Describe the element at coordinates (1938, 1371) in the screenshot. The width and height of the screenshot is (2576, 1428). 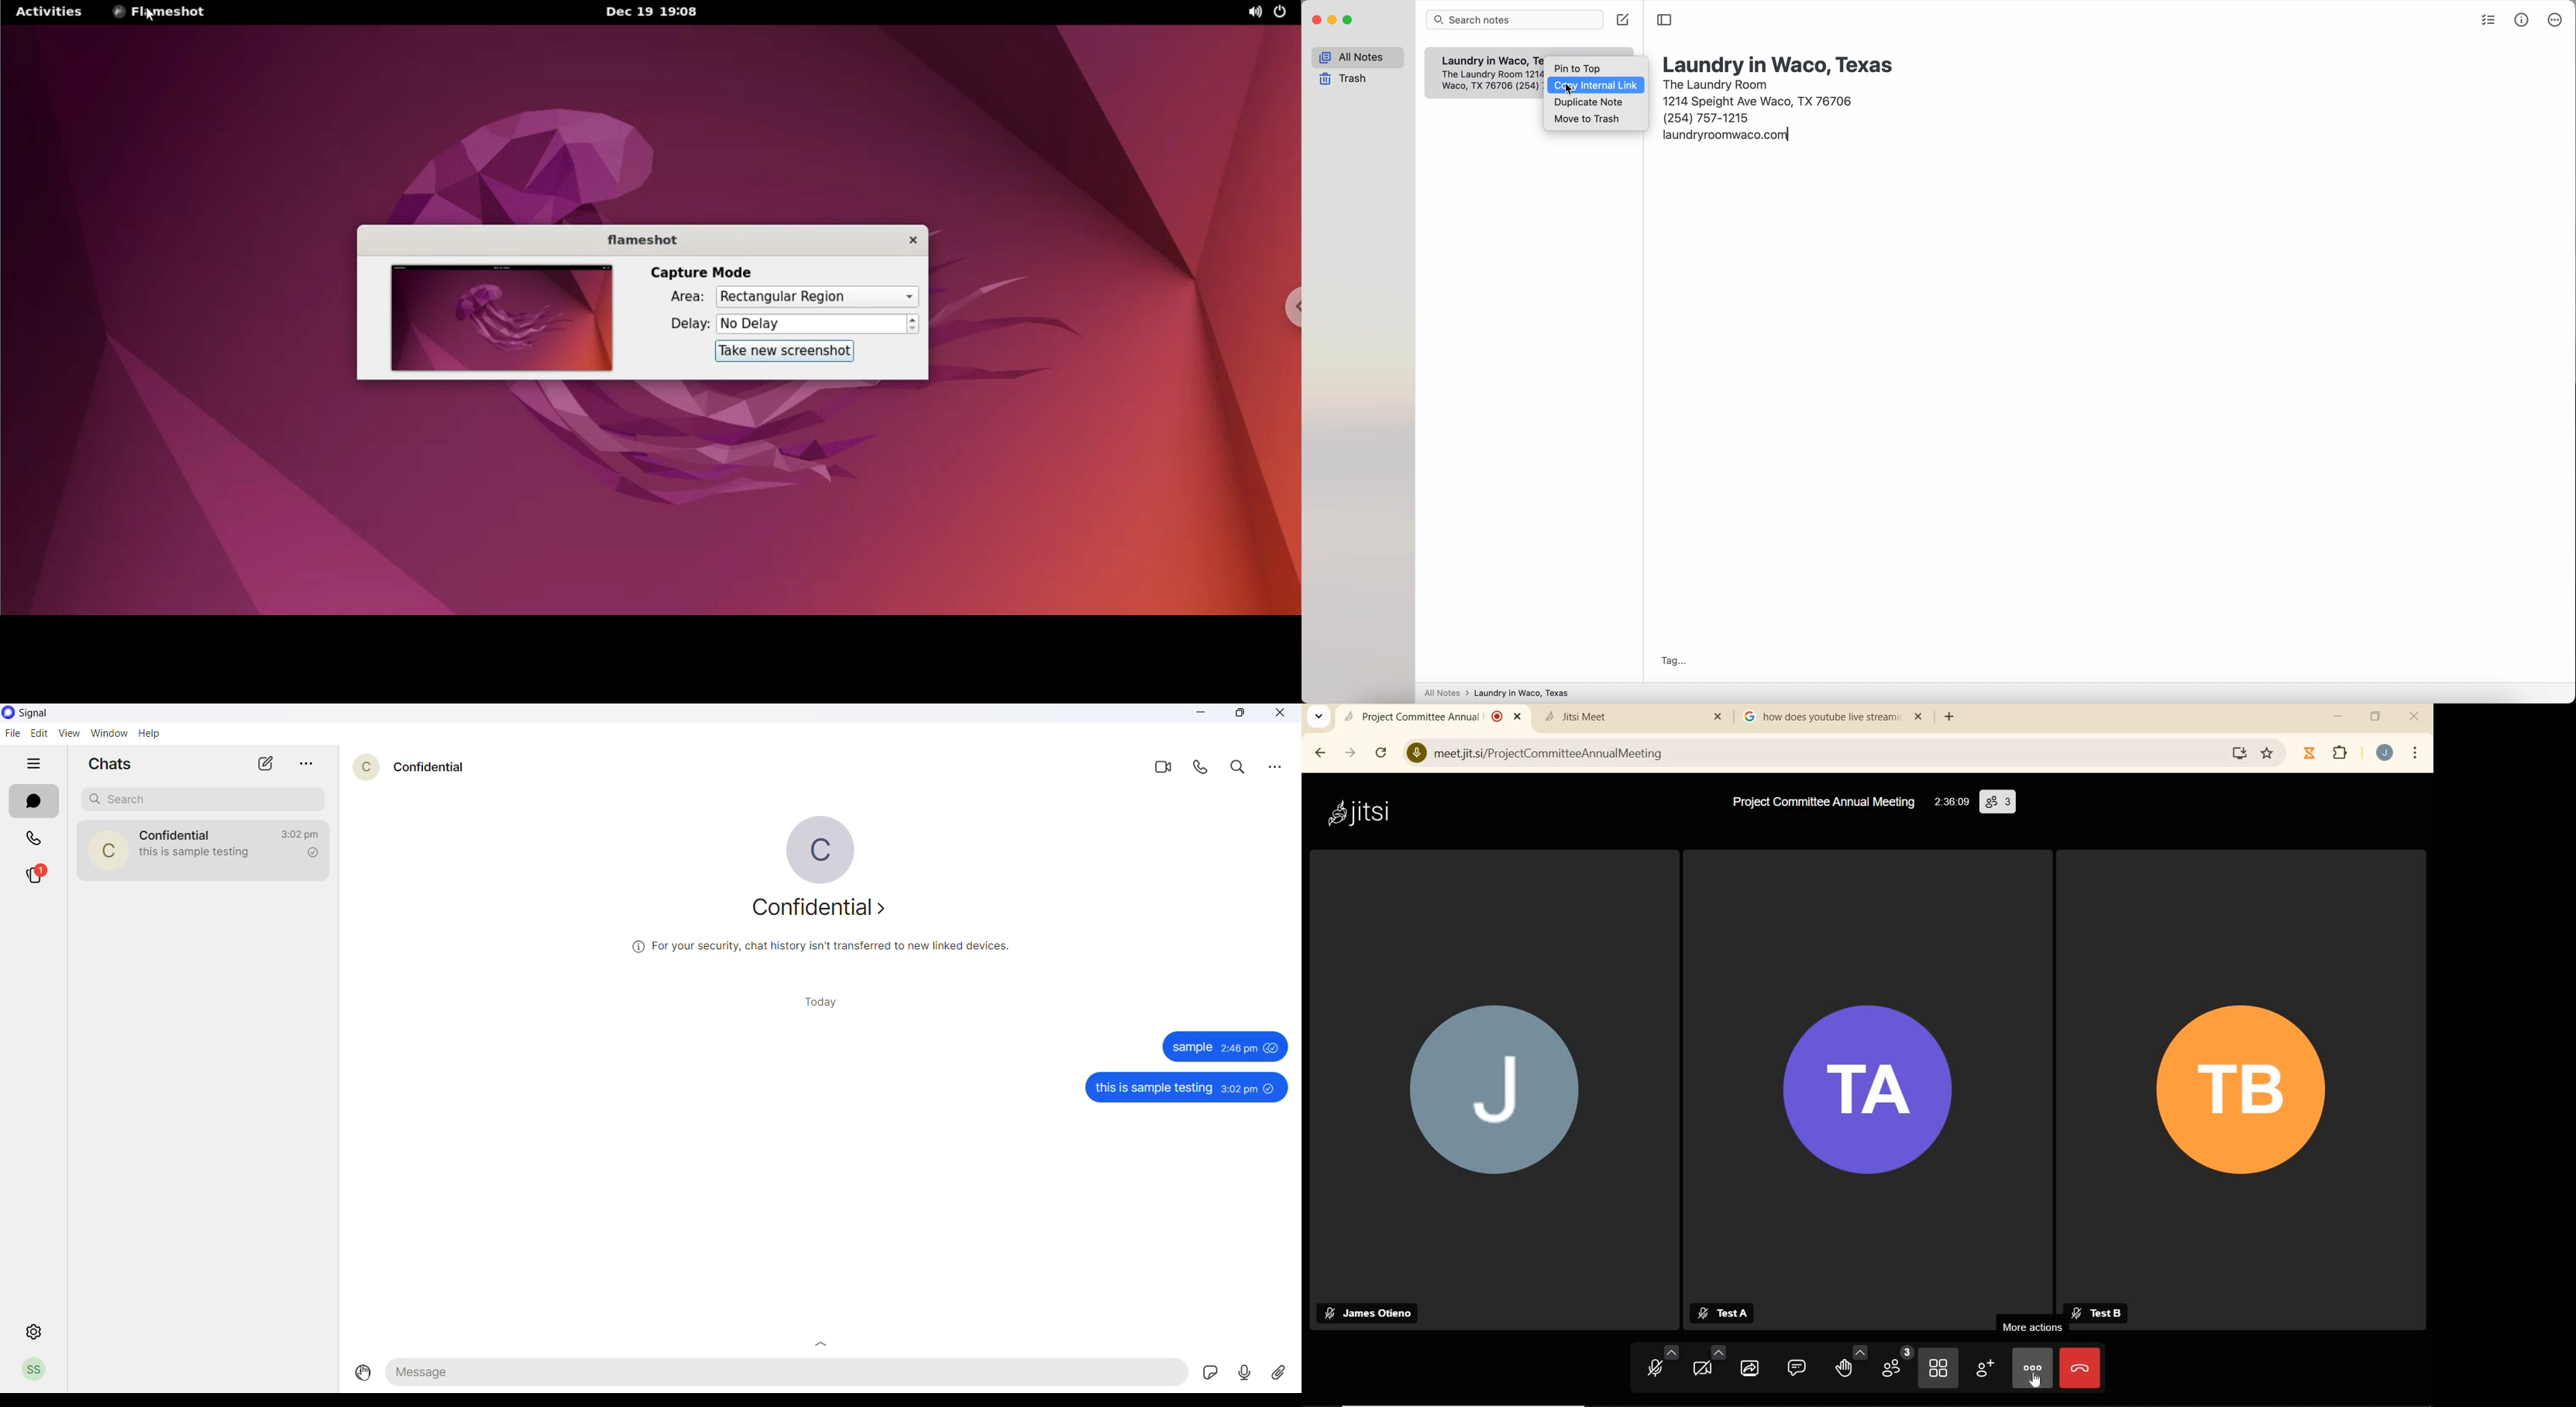
I see `TOGGLE TILE VIEW` at that location.